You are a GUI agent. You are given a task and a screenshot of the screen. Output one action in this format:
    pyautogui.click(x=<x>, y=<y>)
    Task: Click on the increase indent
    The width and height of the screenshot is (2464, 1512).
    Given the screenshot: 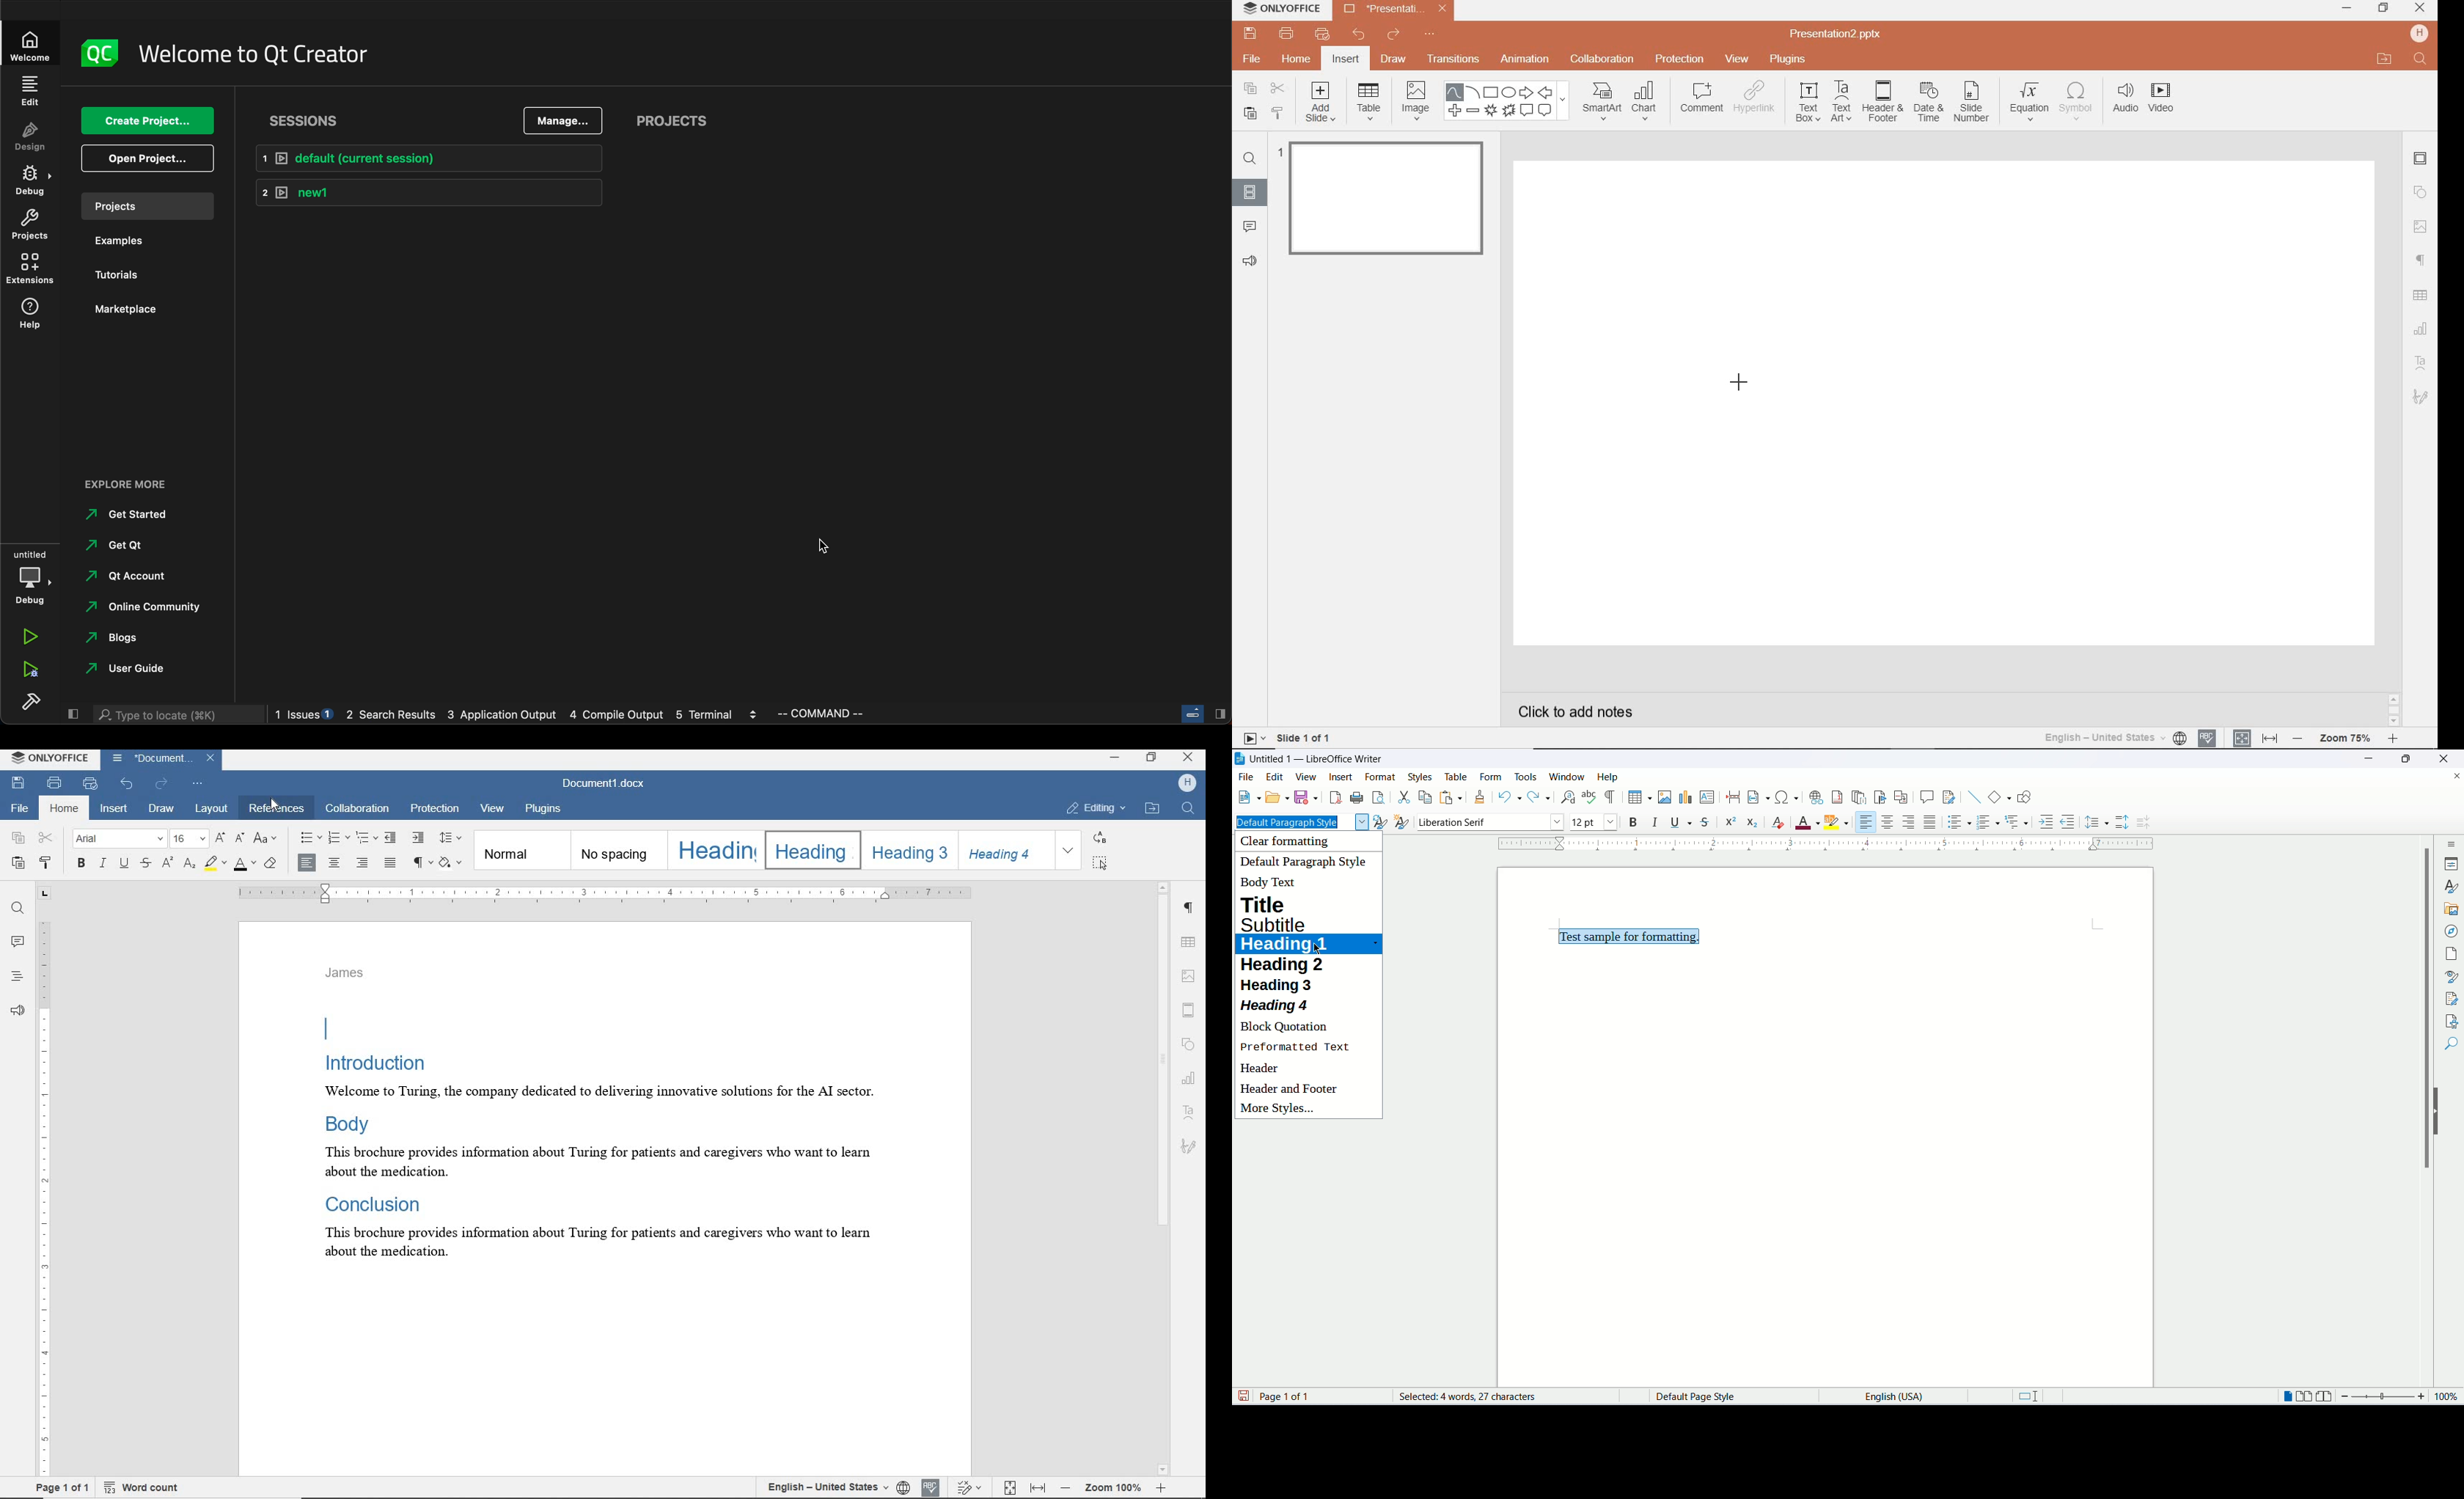 What is the action you would take?
    pyautogui.click(x=2046, y=823)
    